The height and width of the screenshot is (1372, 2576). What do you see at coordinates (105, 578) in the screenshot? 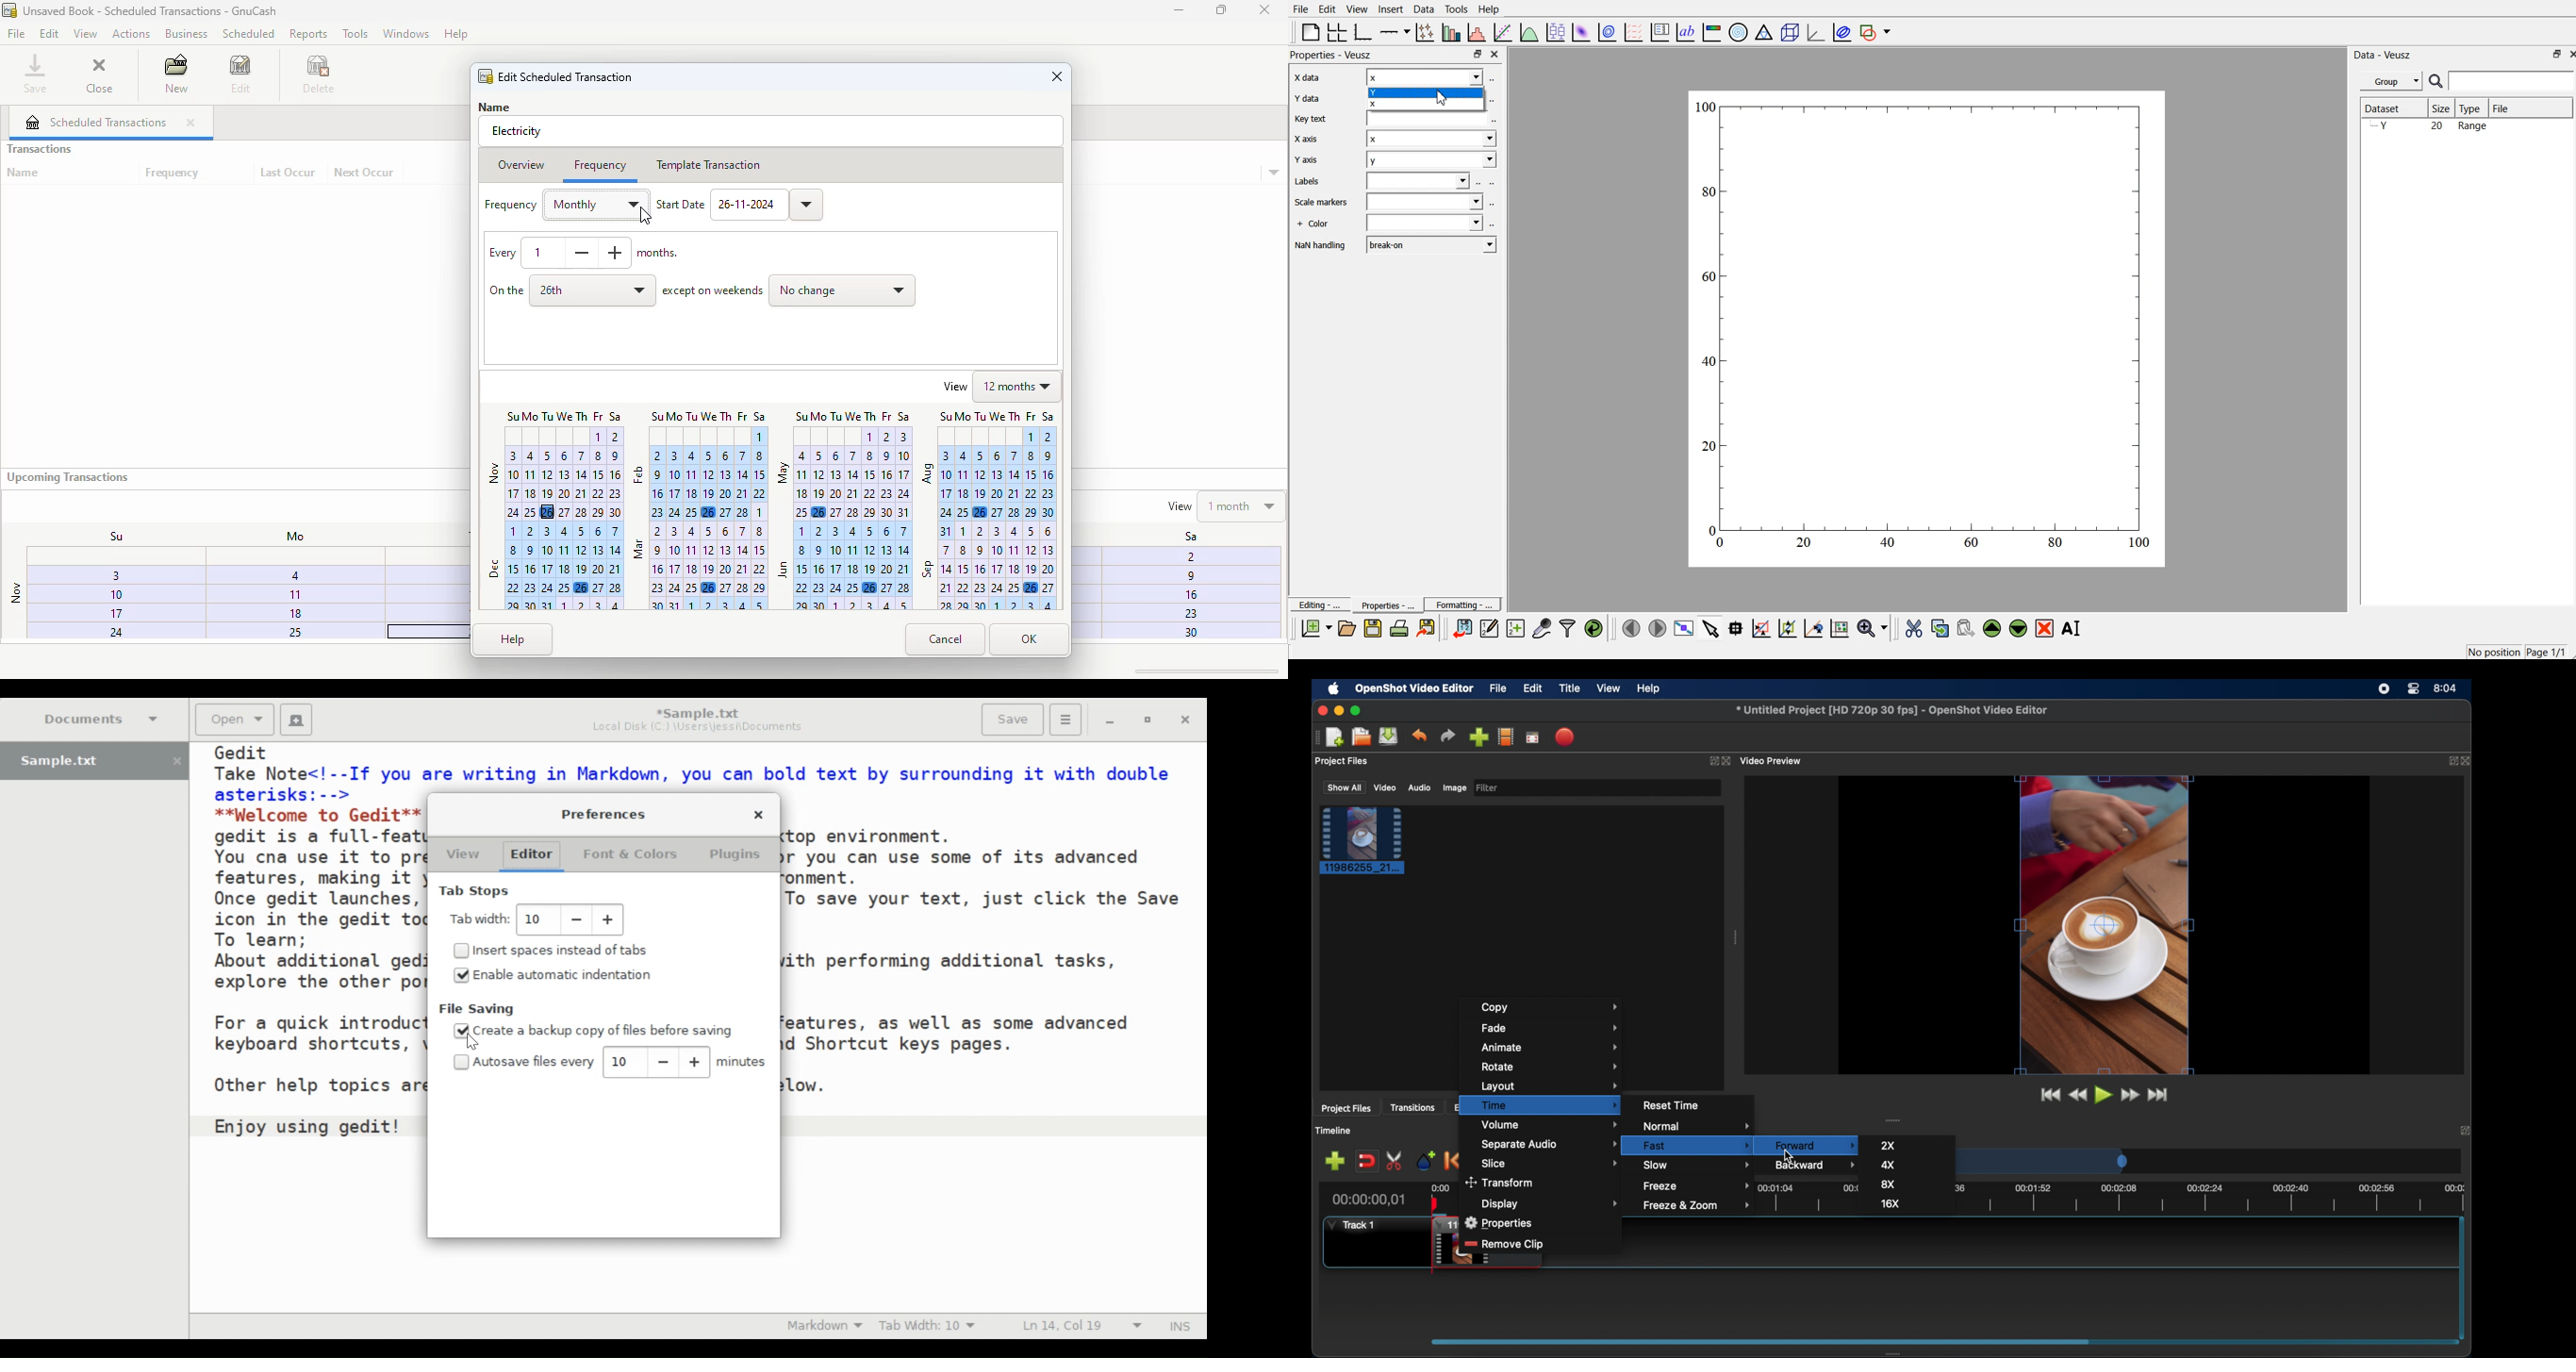
I see `3` at bounding box center [105, 578].